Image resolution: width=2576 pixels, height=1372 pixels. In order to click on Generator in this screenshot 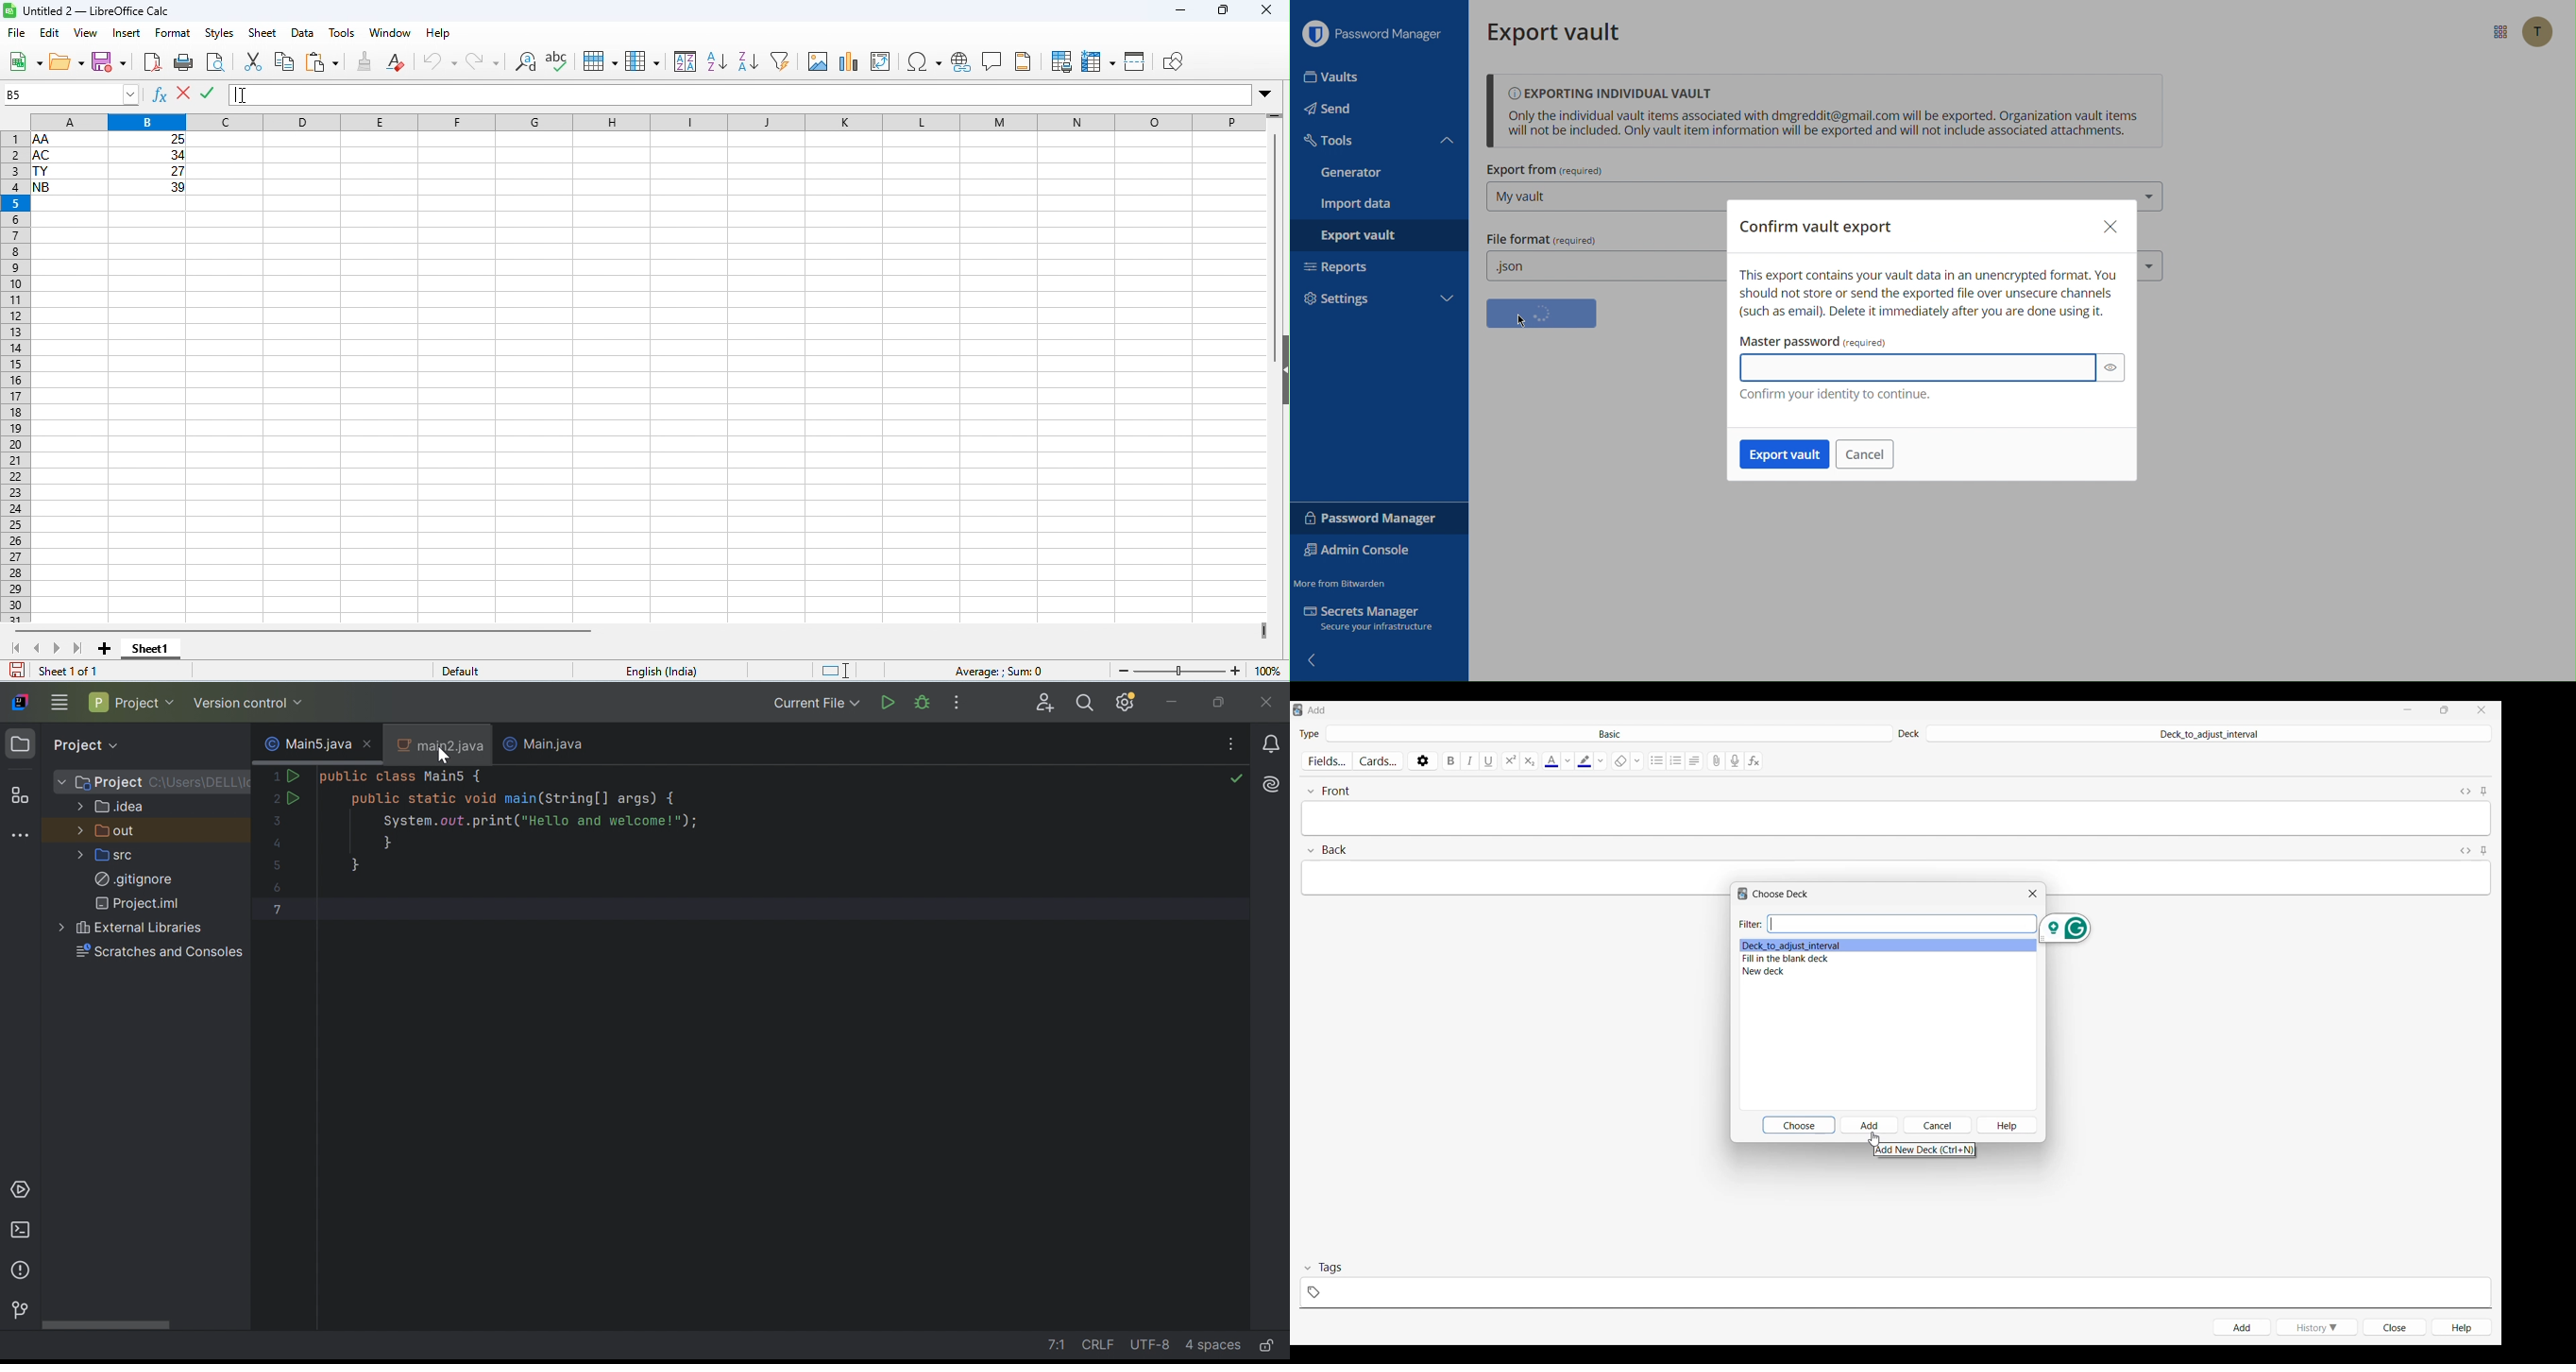, I will do `click(1352, 173)`.